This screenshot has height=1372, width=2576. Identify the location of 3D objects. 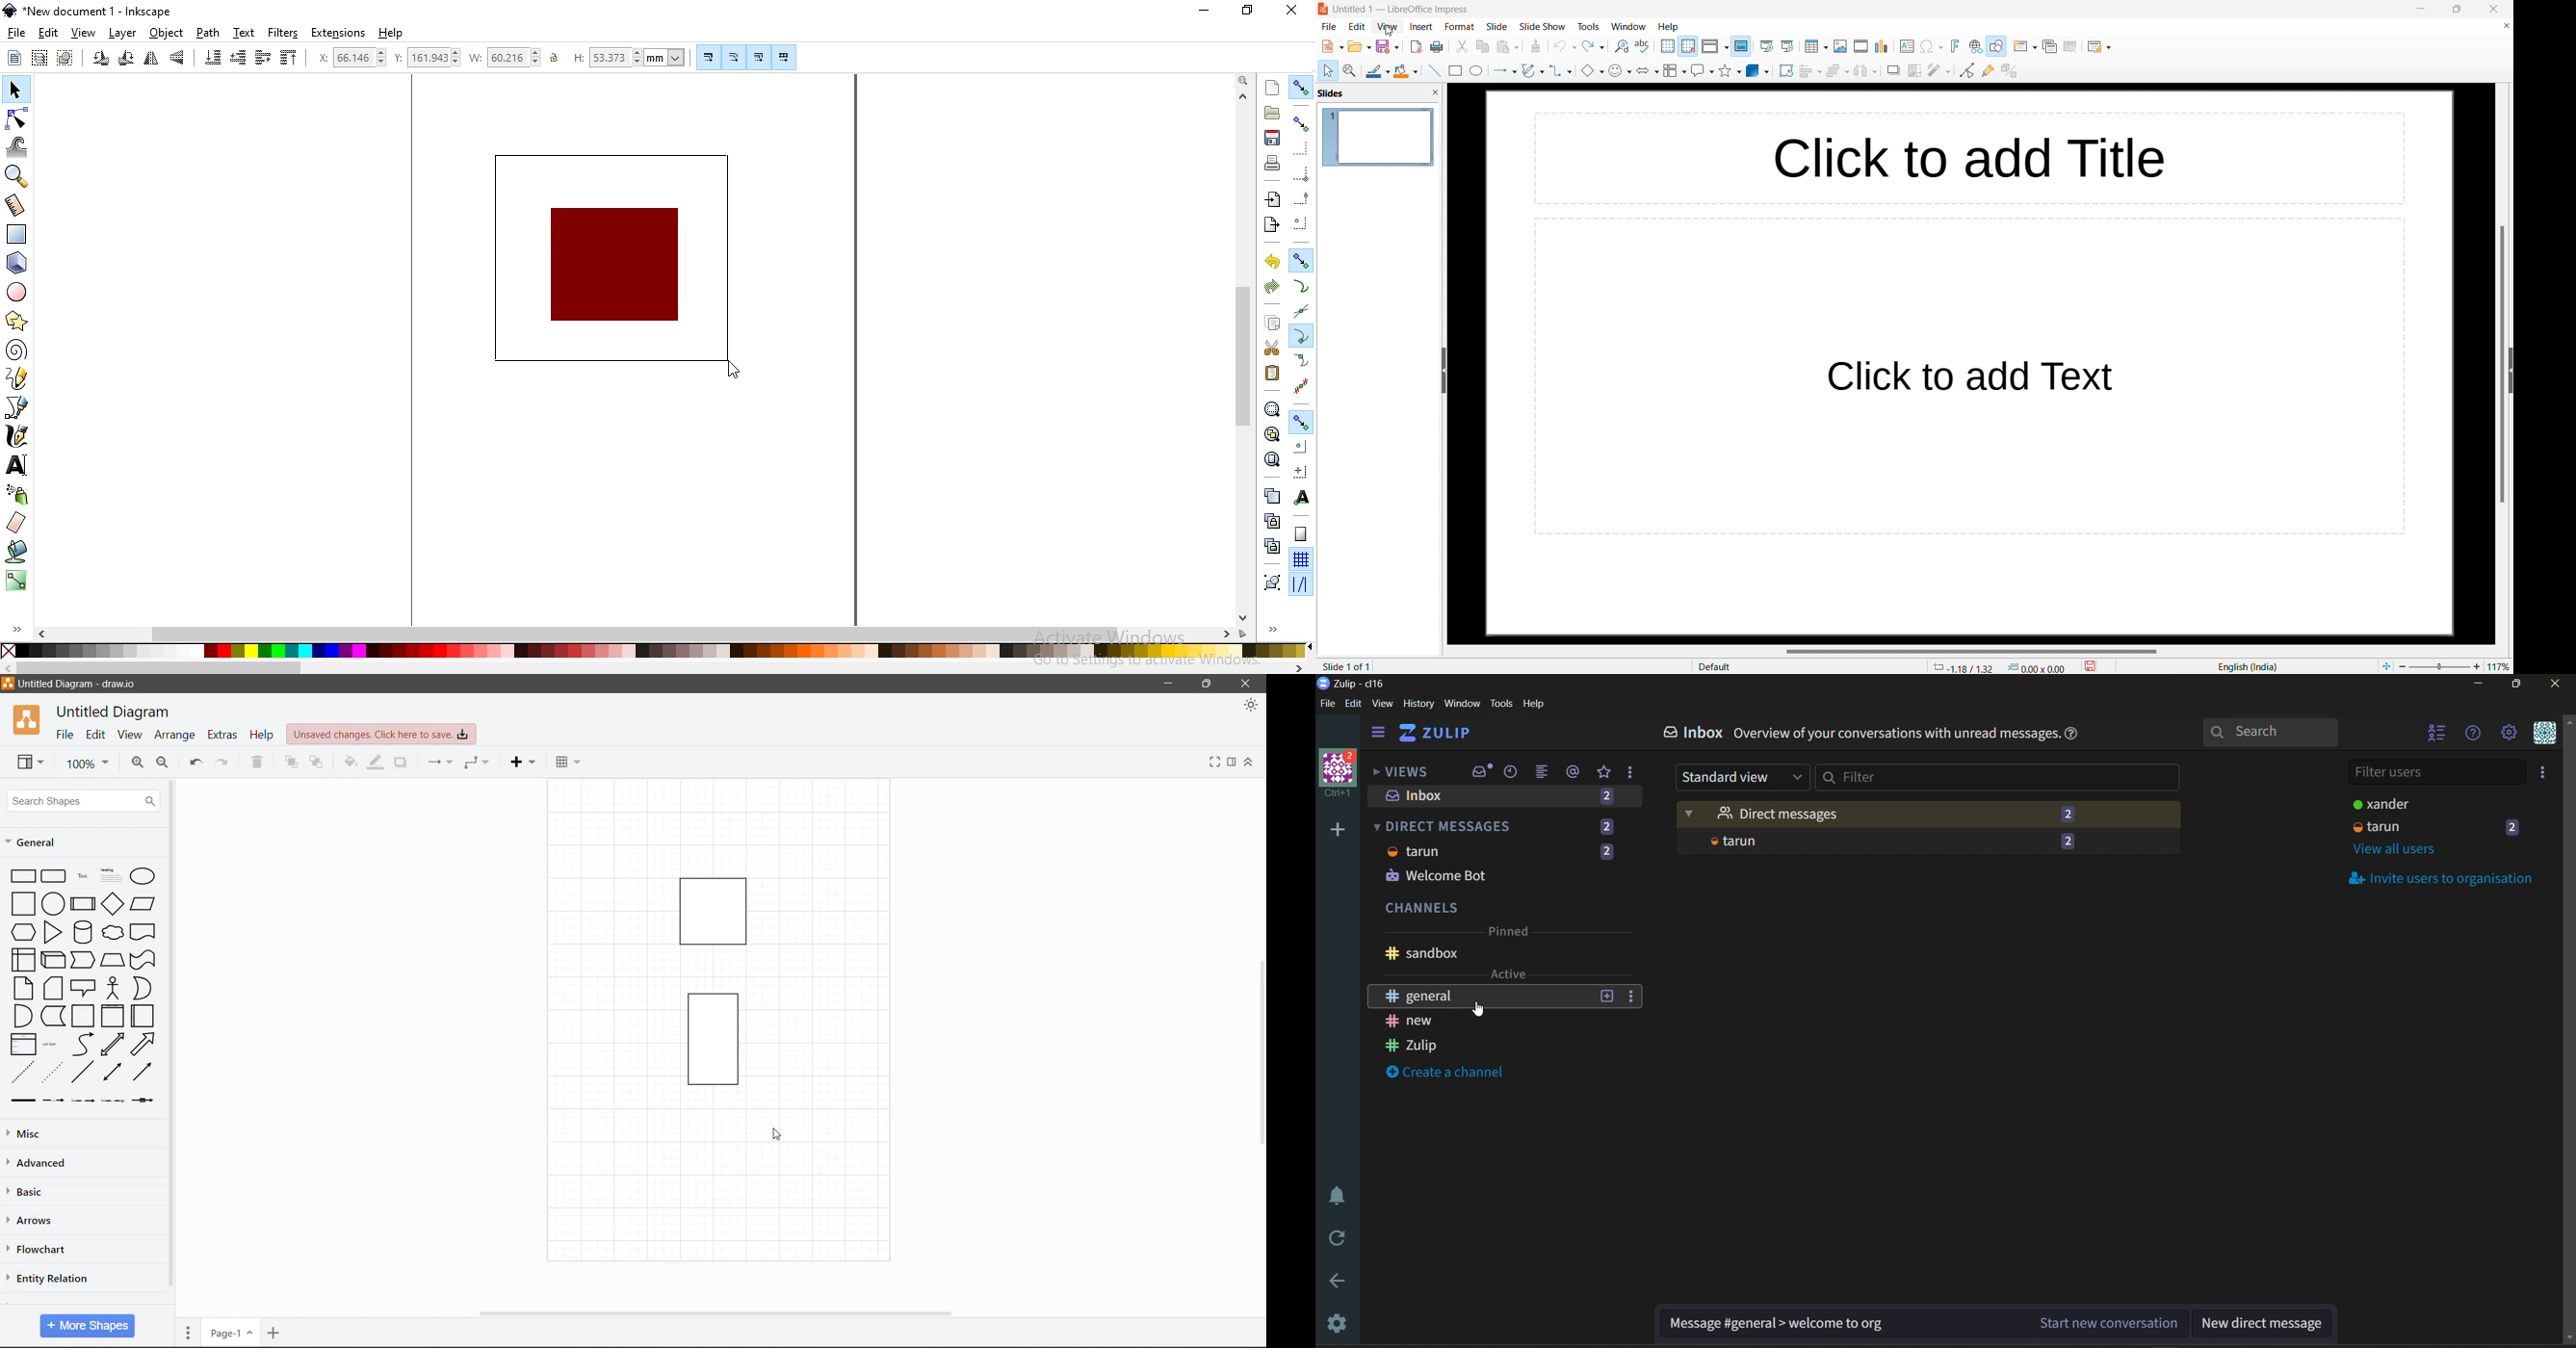
(1758, 71).